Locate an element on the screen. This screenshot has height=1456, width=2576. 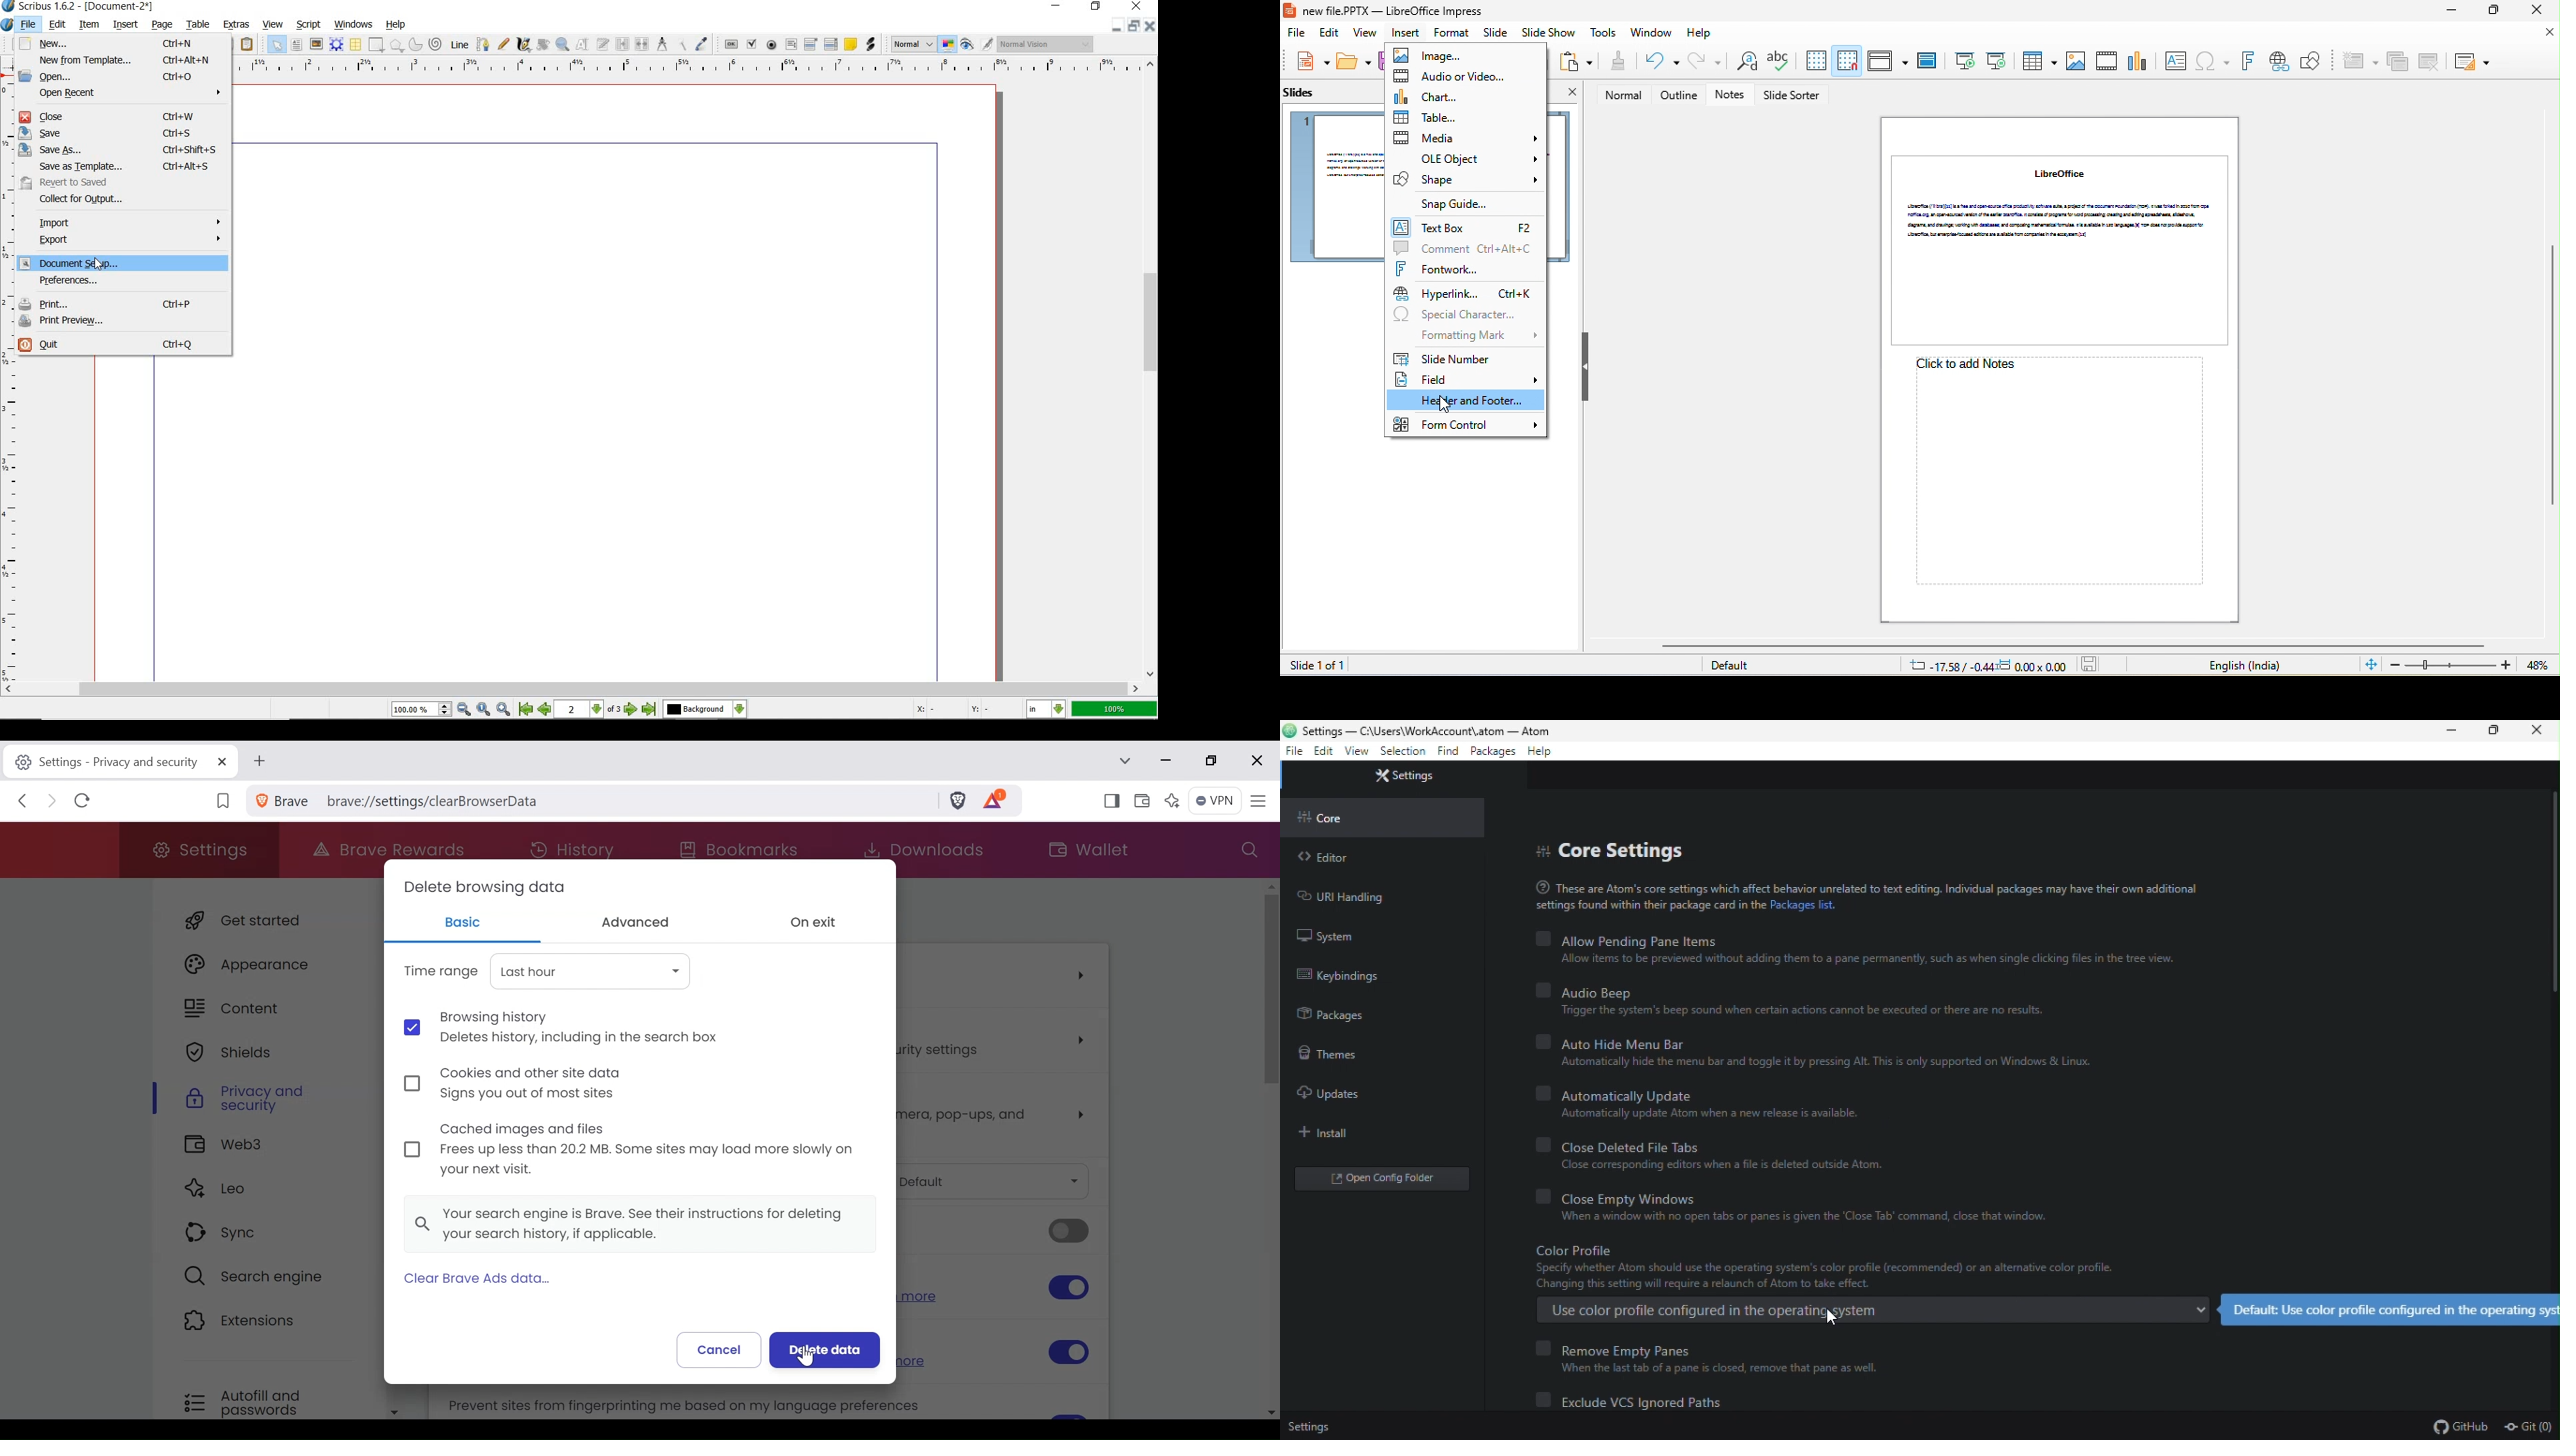
open is located at coordinates (122, 76).